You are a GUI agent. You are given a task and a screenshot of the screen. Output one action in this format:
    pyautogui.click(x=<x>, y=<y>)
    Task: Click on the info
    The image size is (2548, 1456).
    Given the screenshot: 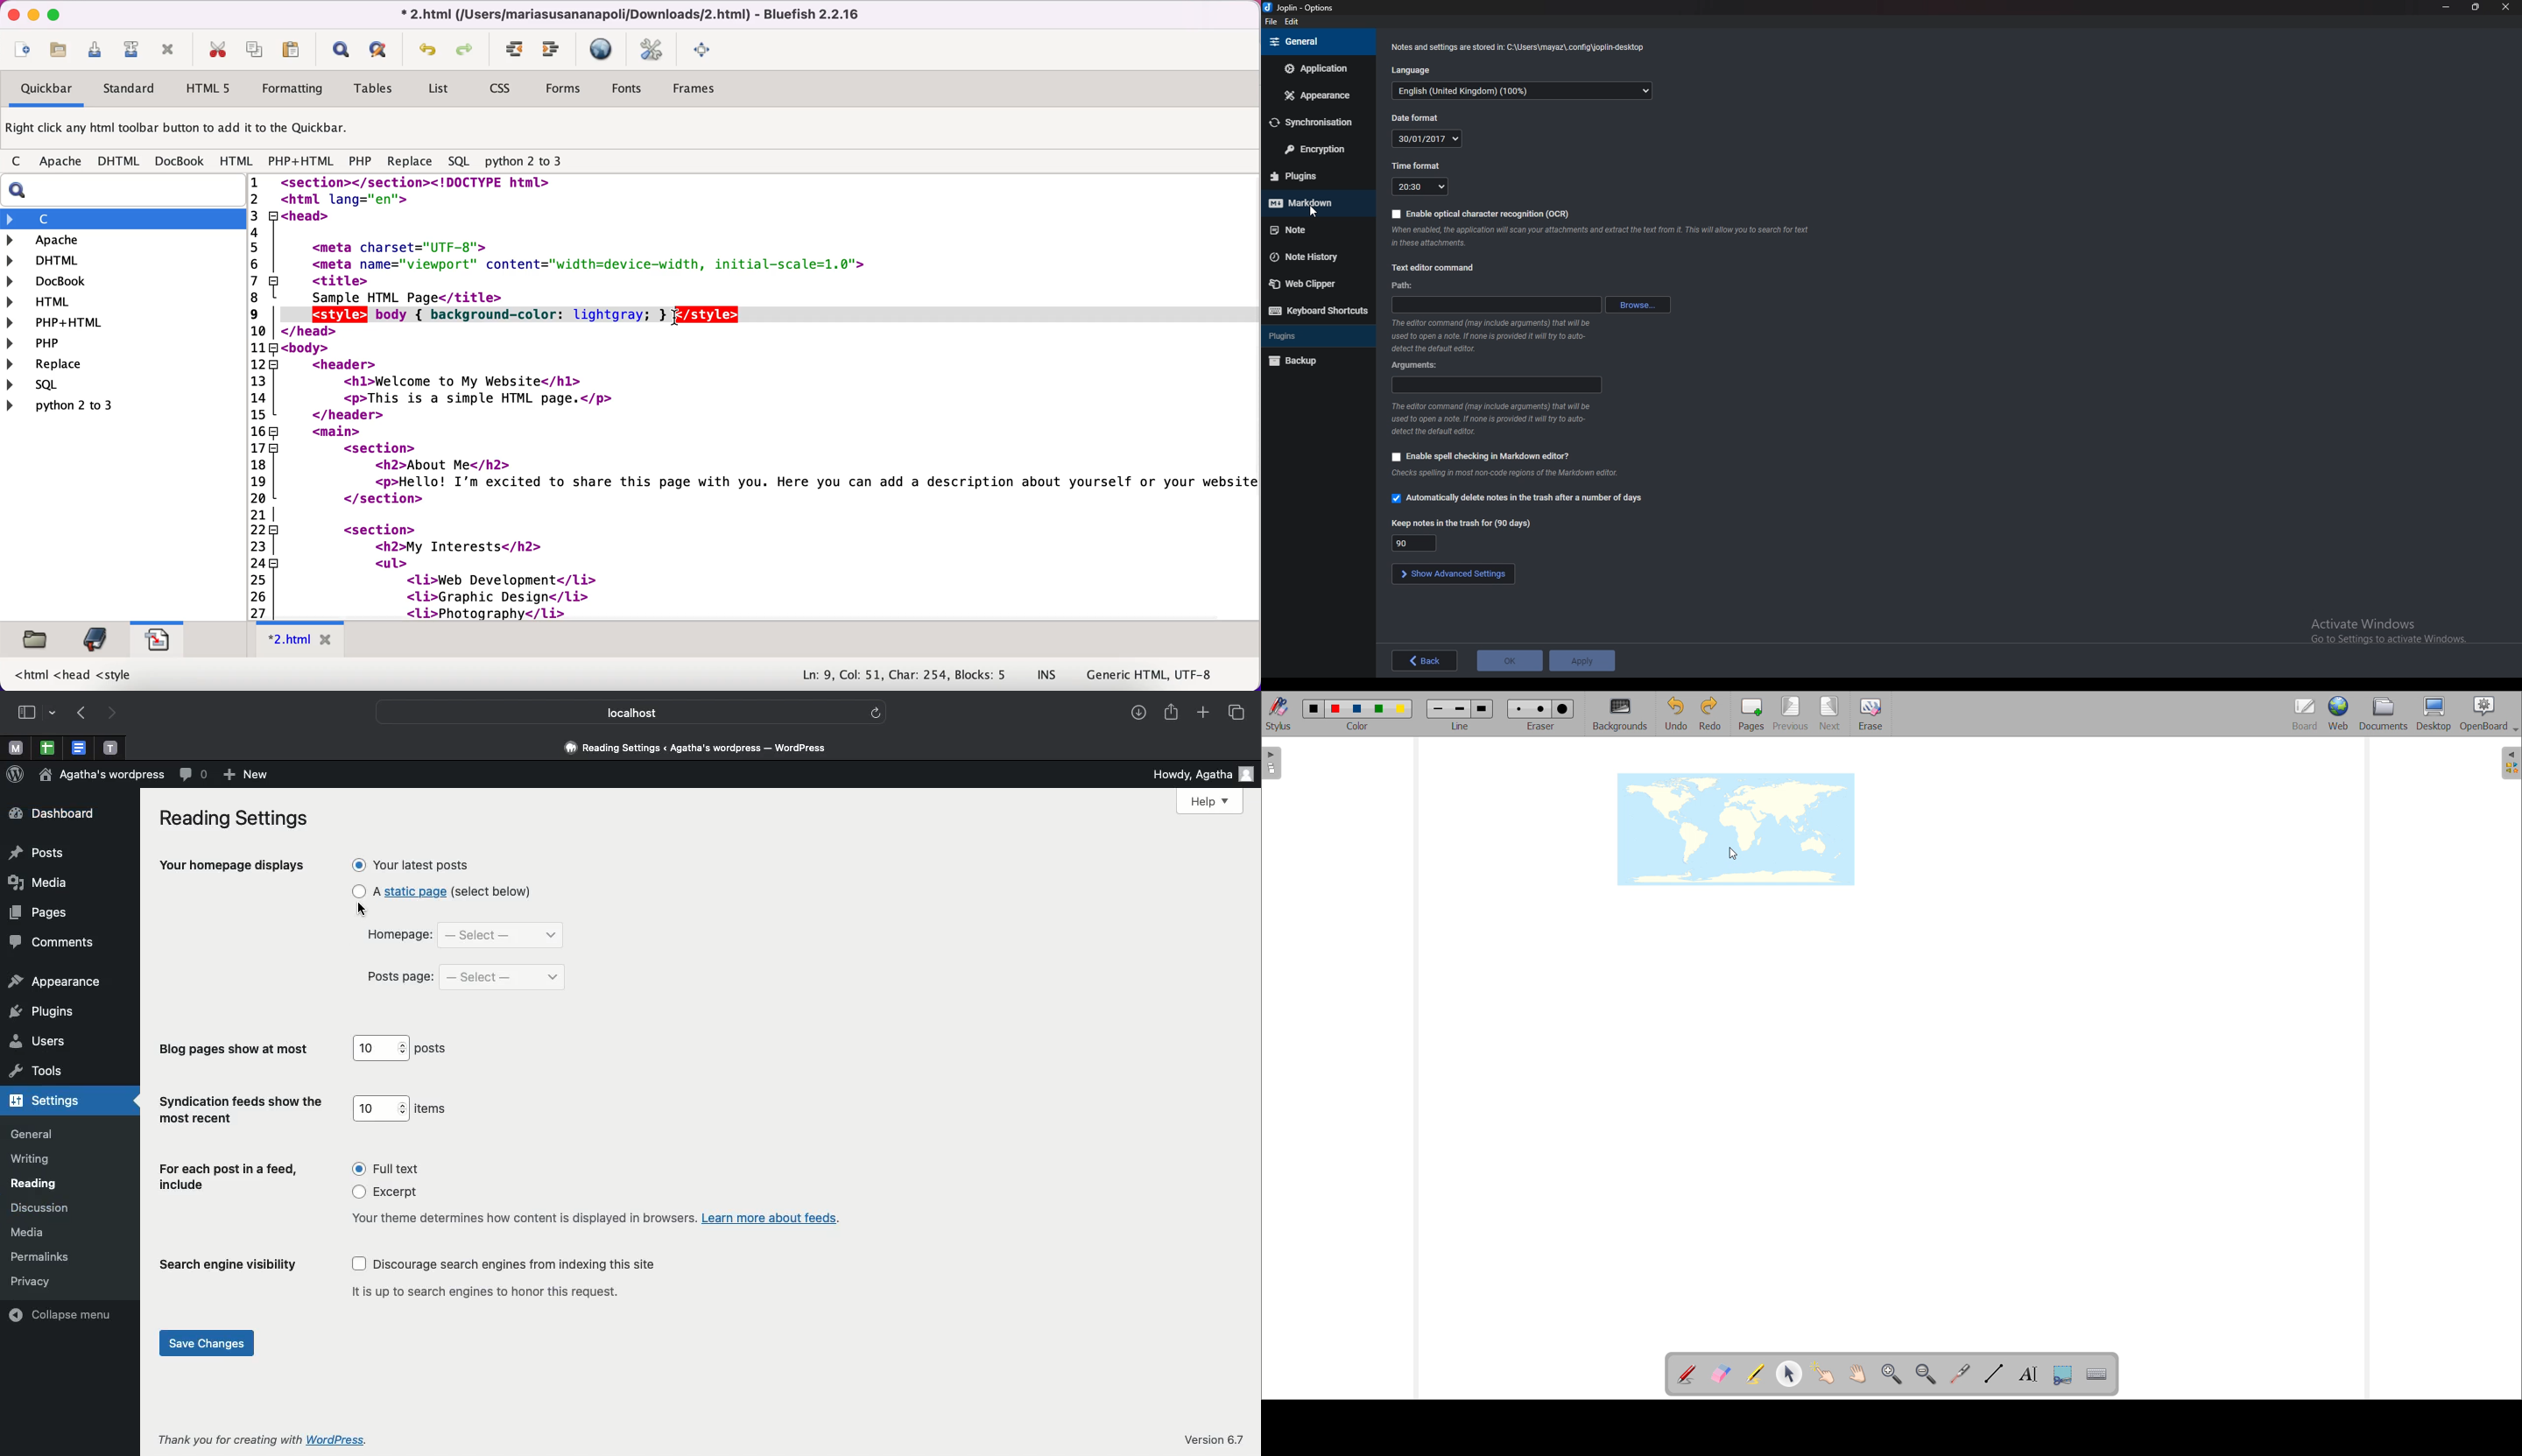 What is the action you would take?
    pyautogui.click(x=1605, y=237)
    